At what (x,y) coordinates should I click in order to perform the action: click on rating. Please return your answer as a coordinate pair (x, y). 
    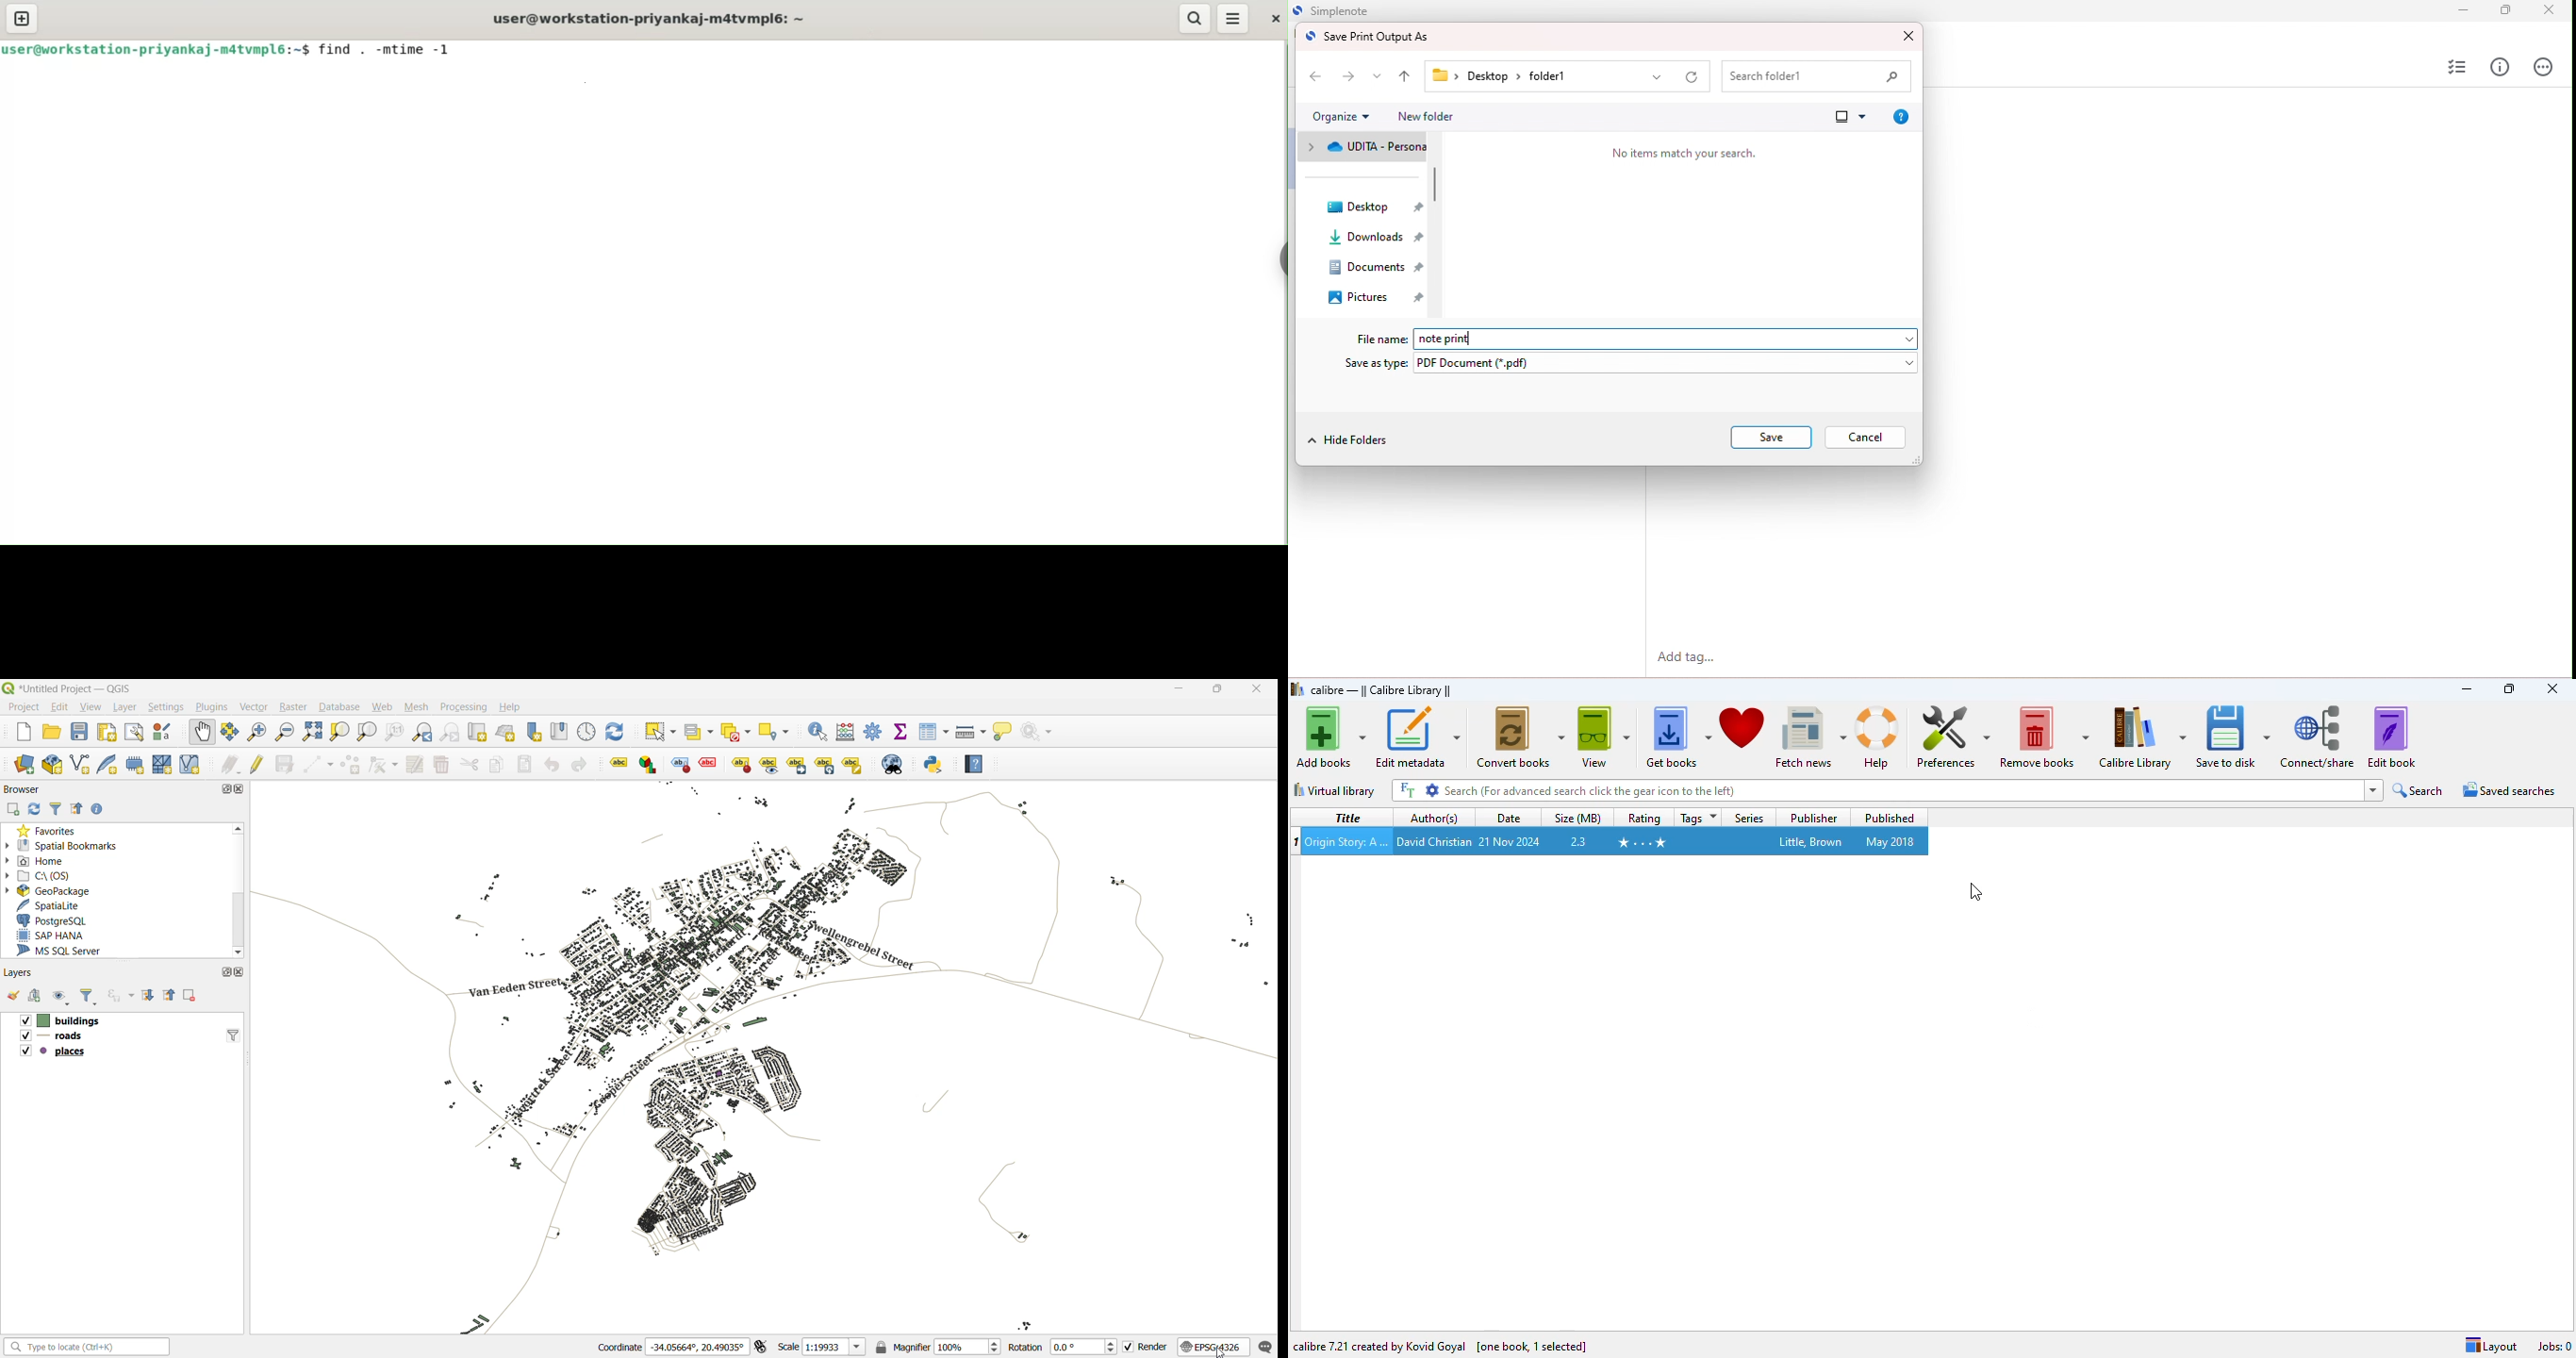
    Looking at the image, I should click on (1643, 819).